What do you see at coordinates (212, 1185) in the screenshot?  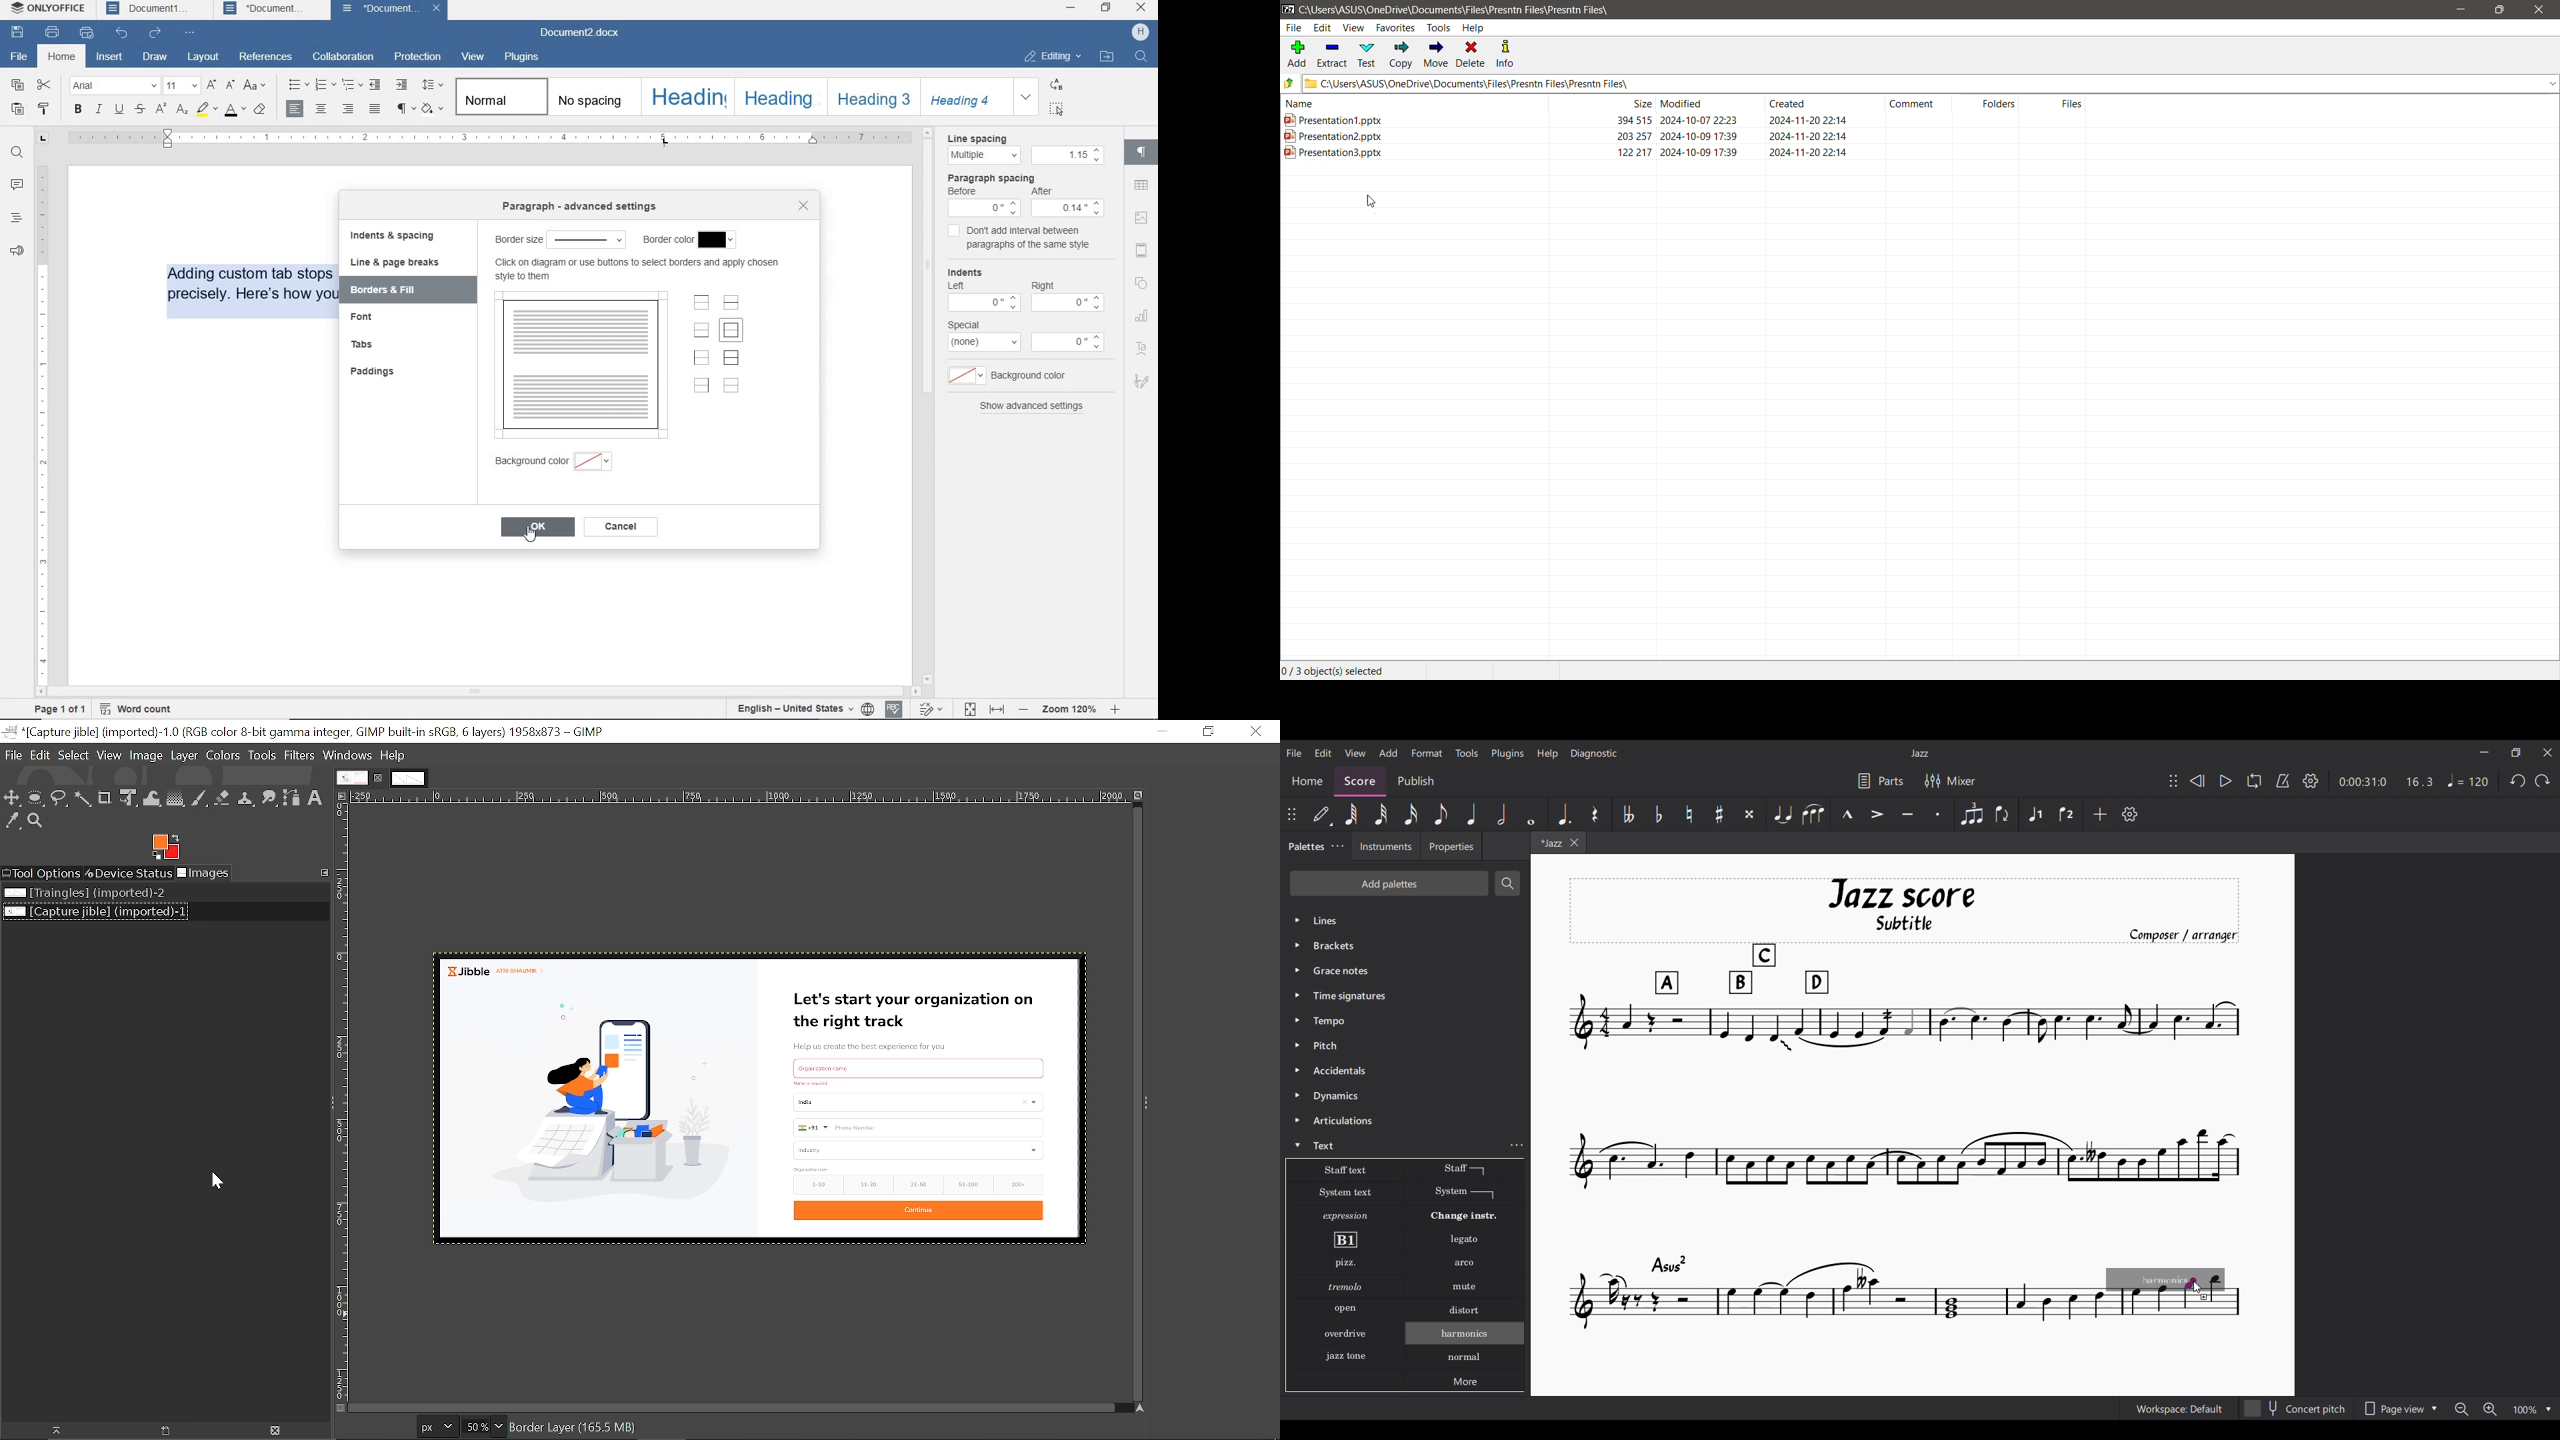 I see `Cursor` at bounding box center [212, 1185].